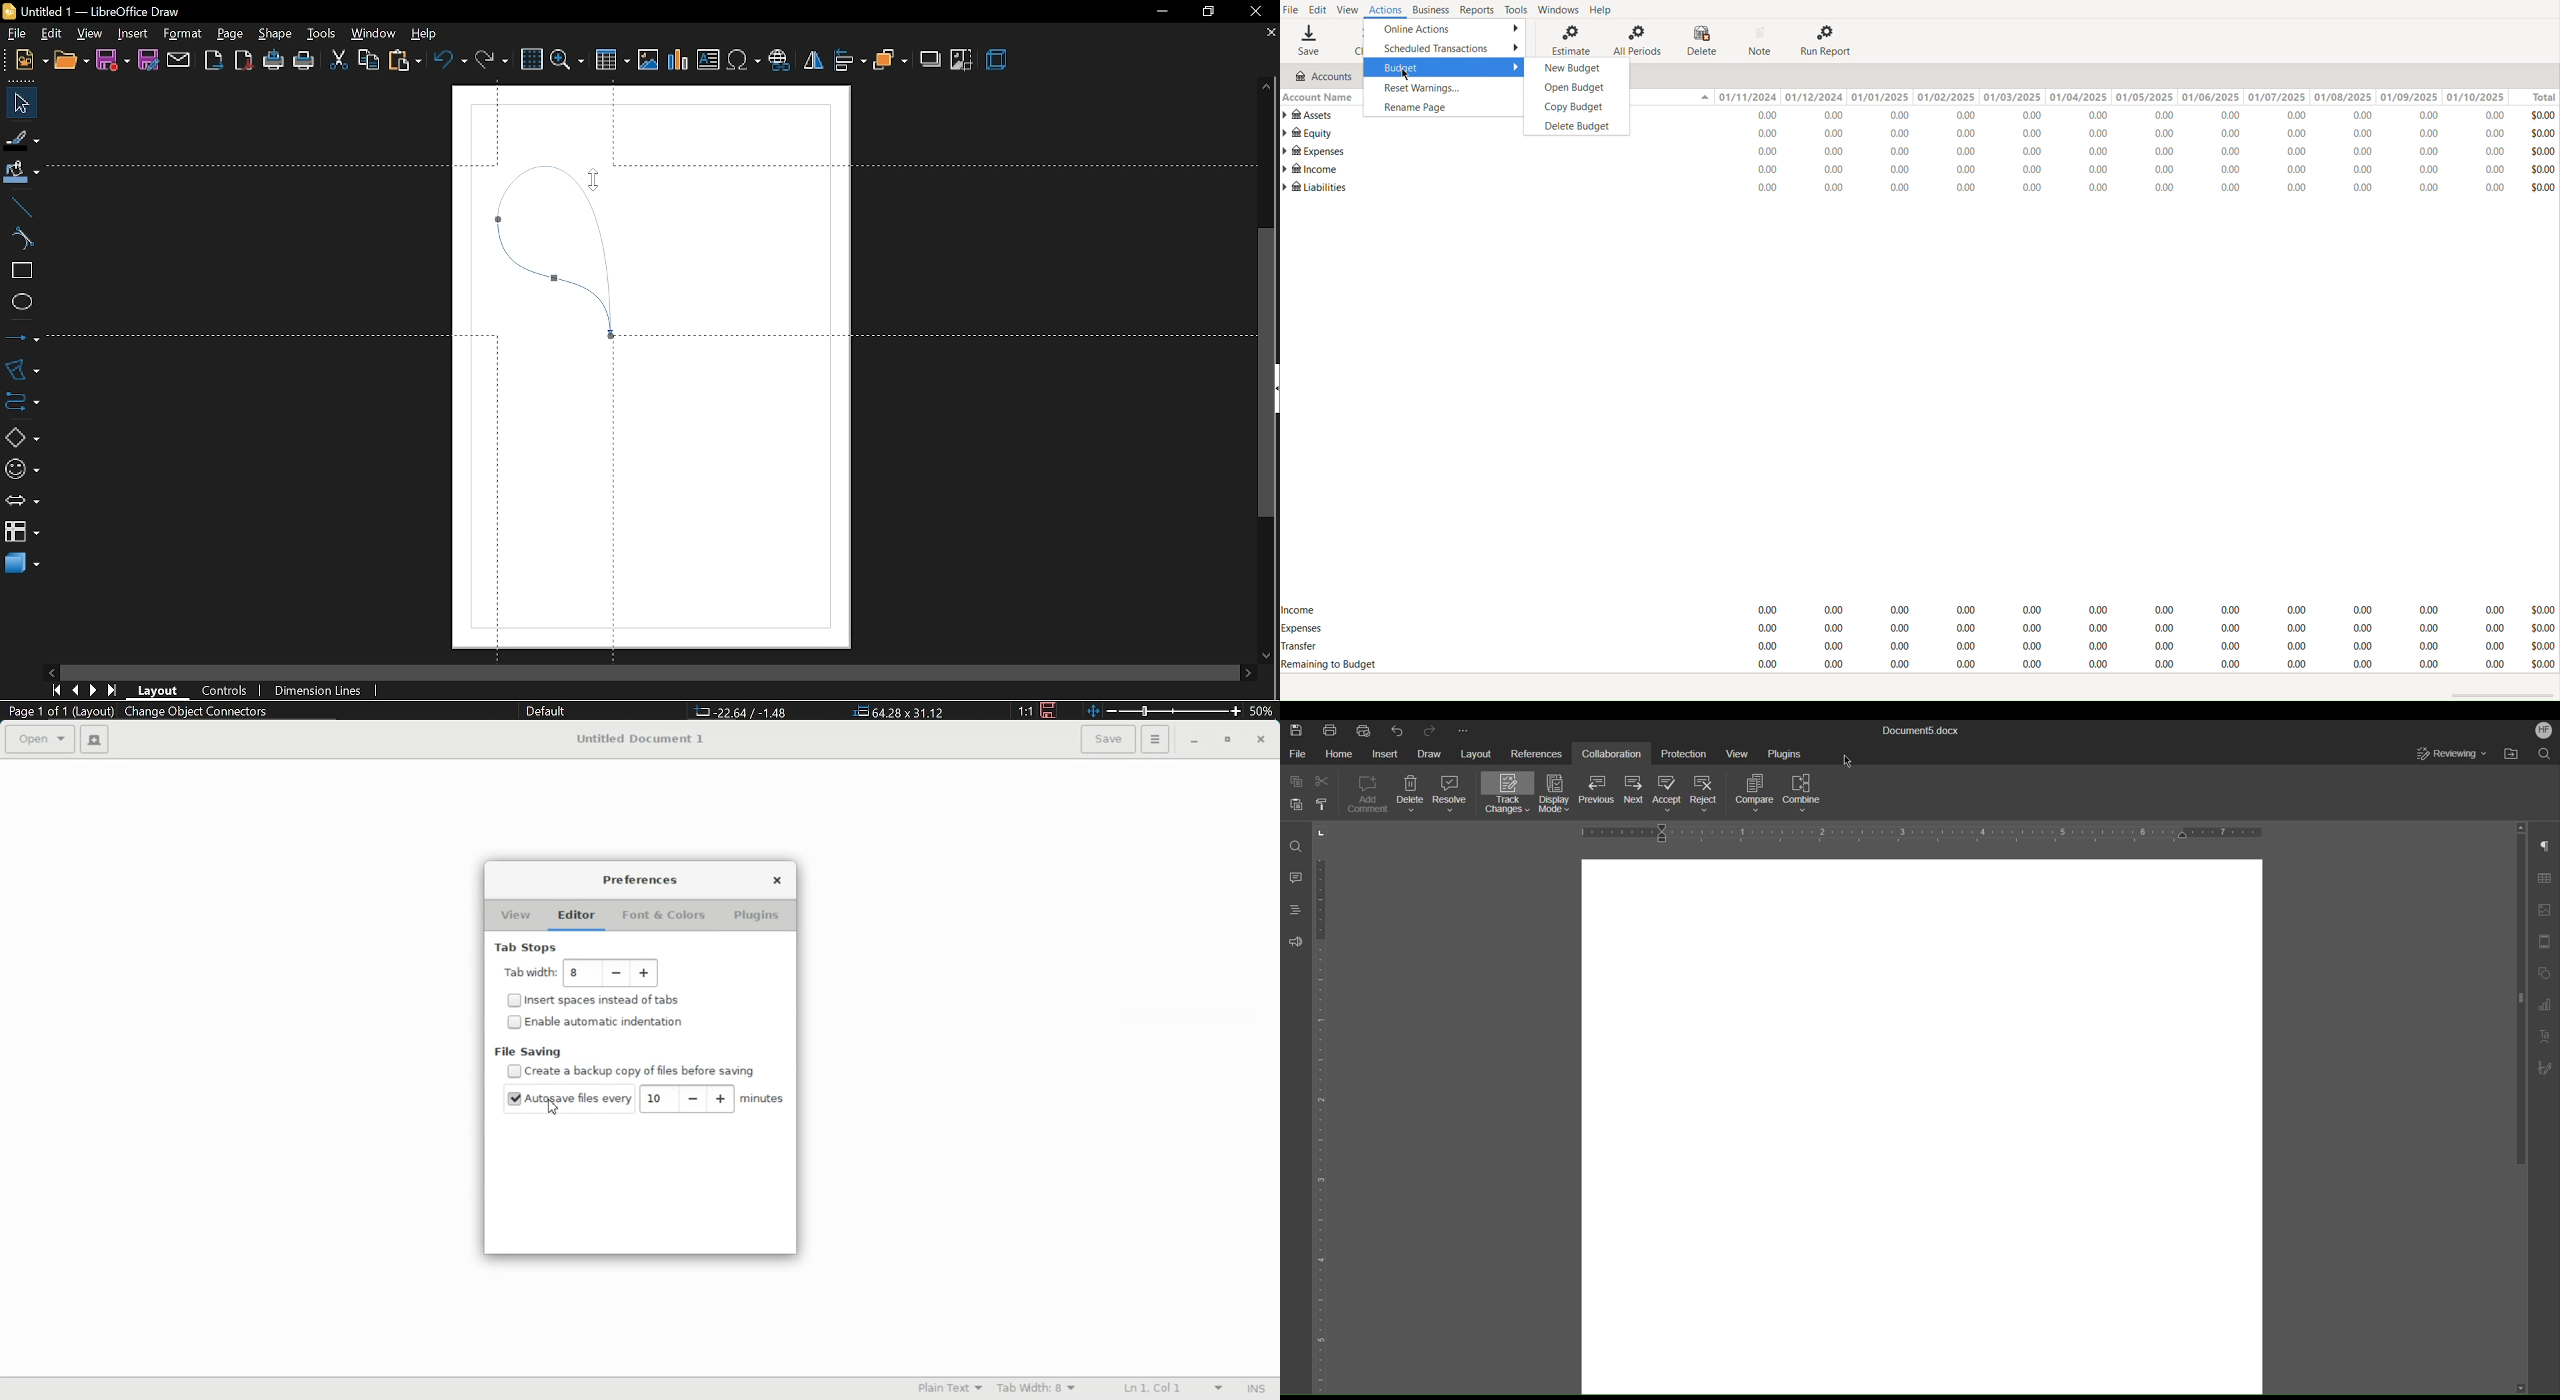 The width and height of the screenshot is (2576, 1400). What do you see at coordinates (653, 365) in the screenshot?
I see `Canvas` at bounding box center [653, 365].